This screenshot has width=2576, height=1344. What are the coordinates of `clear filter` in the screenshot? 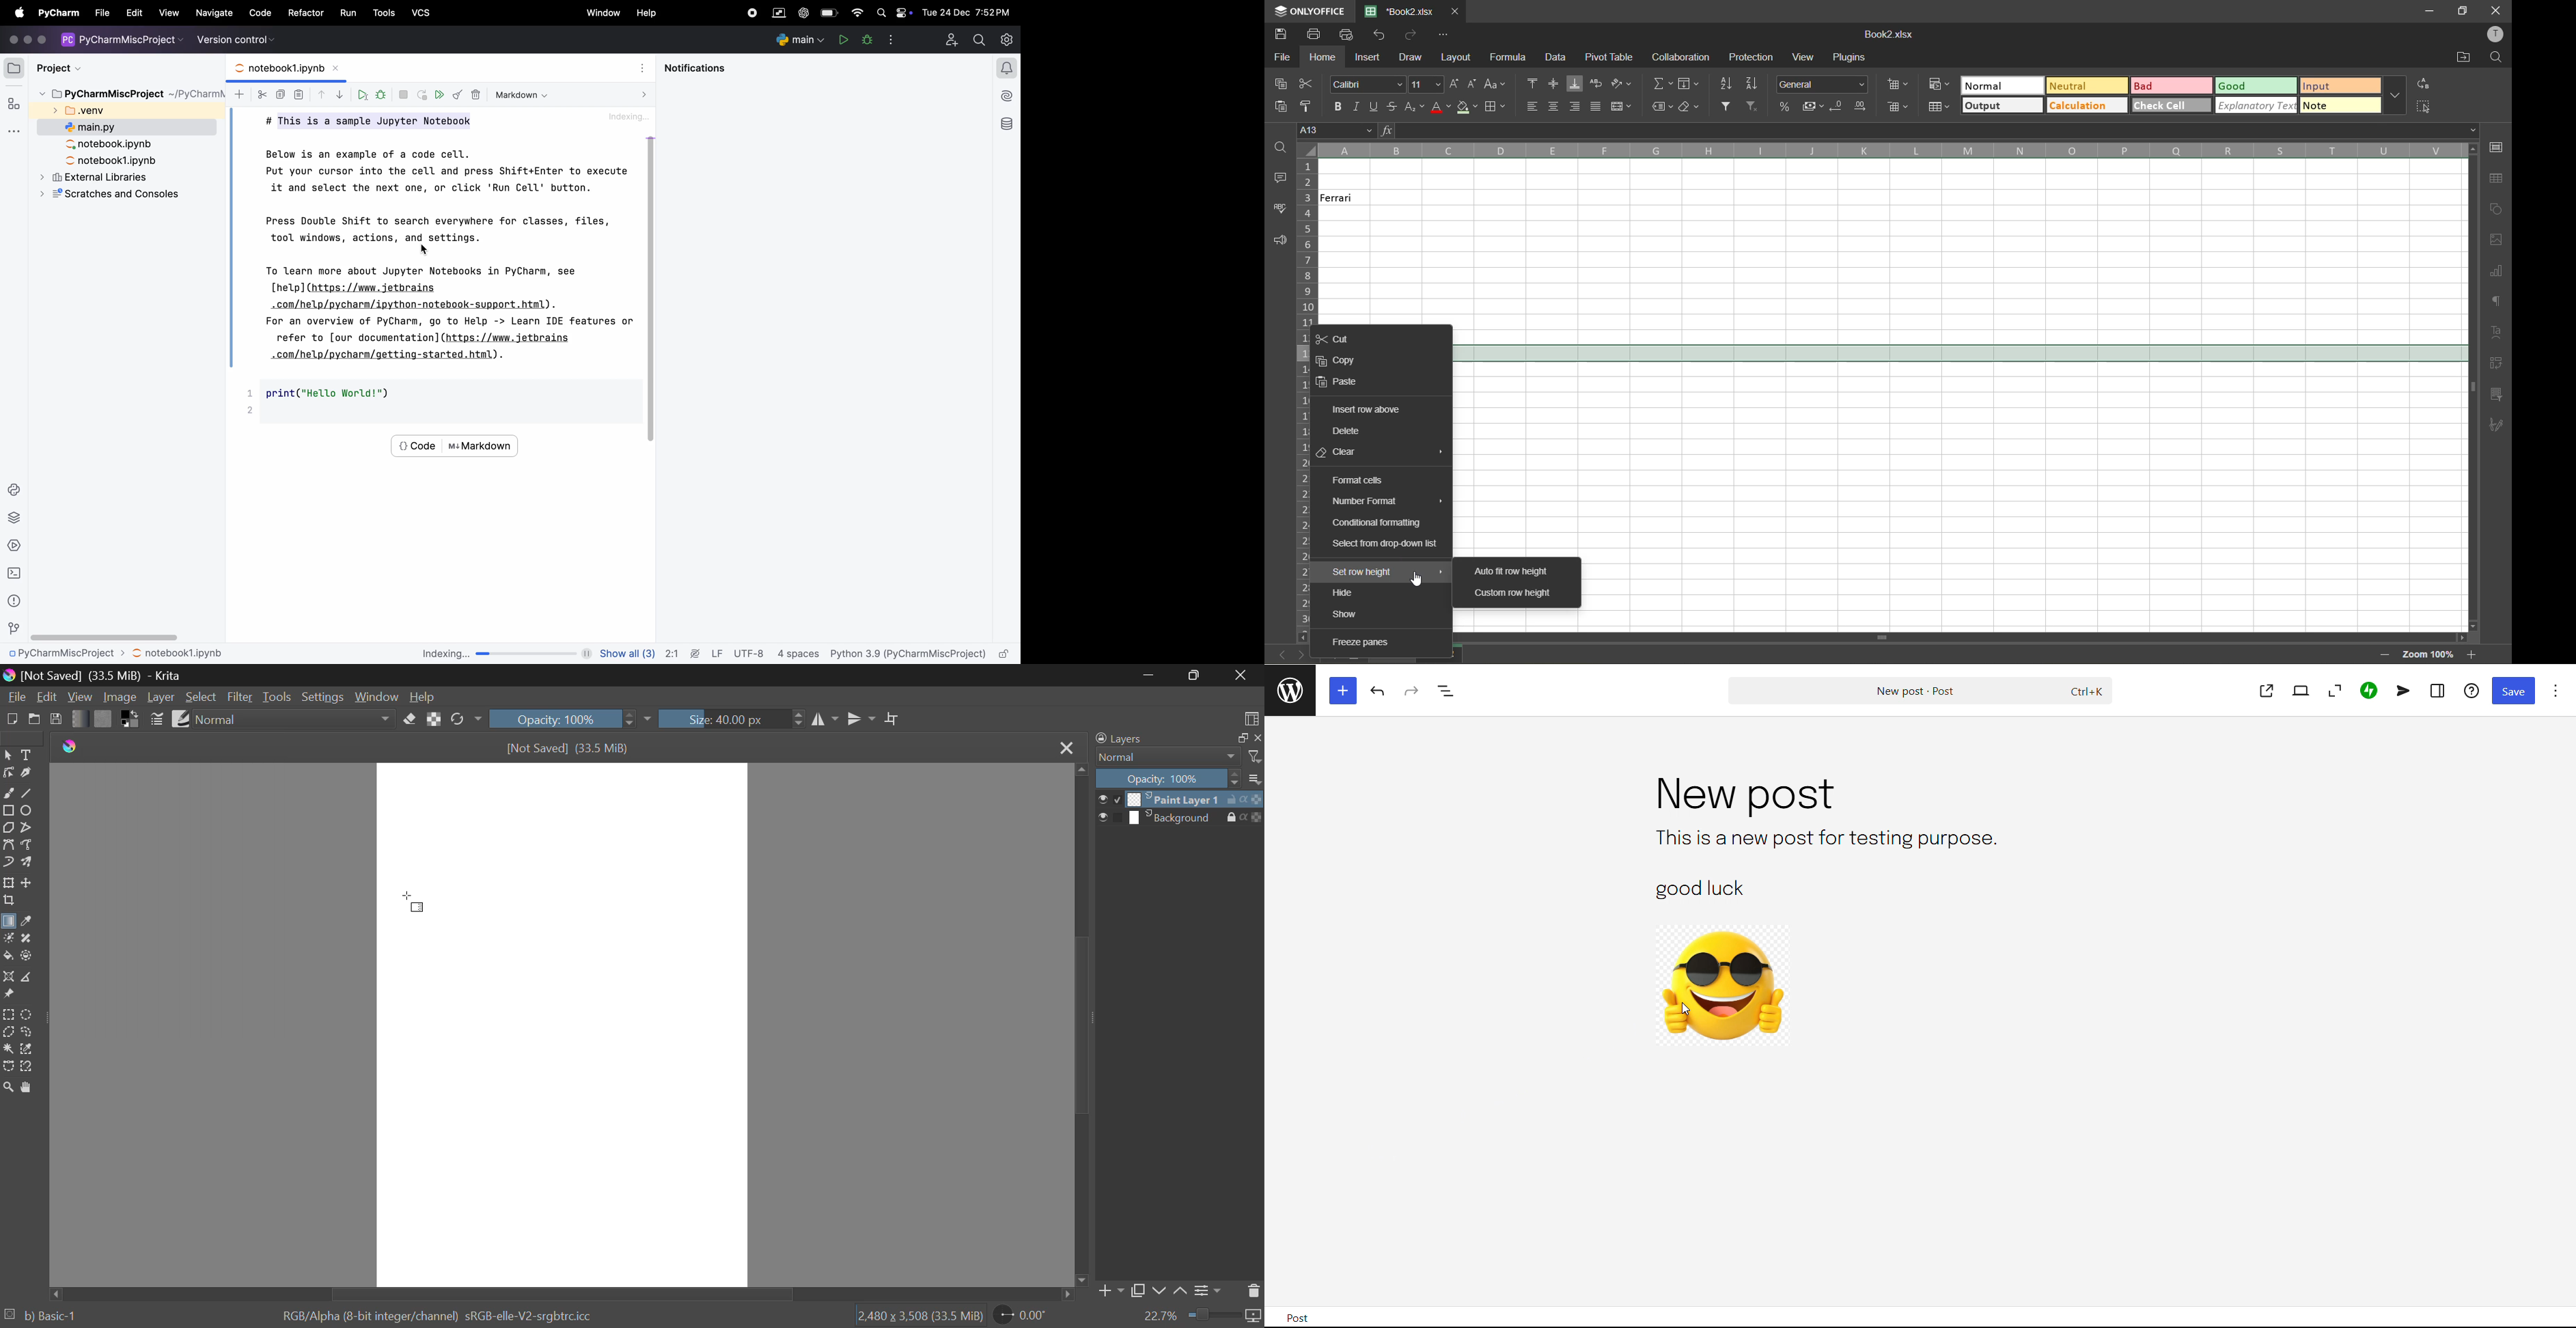 It's located at (1754, 108).